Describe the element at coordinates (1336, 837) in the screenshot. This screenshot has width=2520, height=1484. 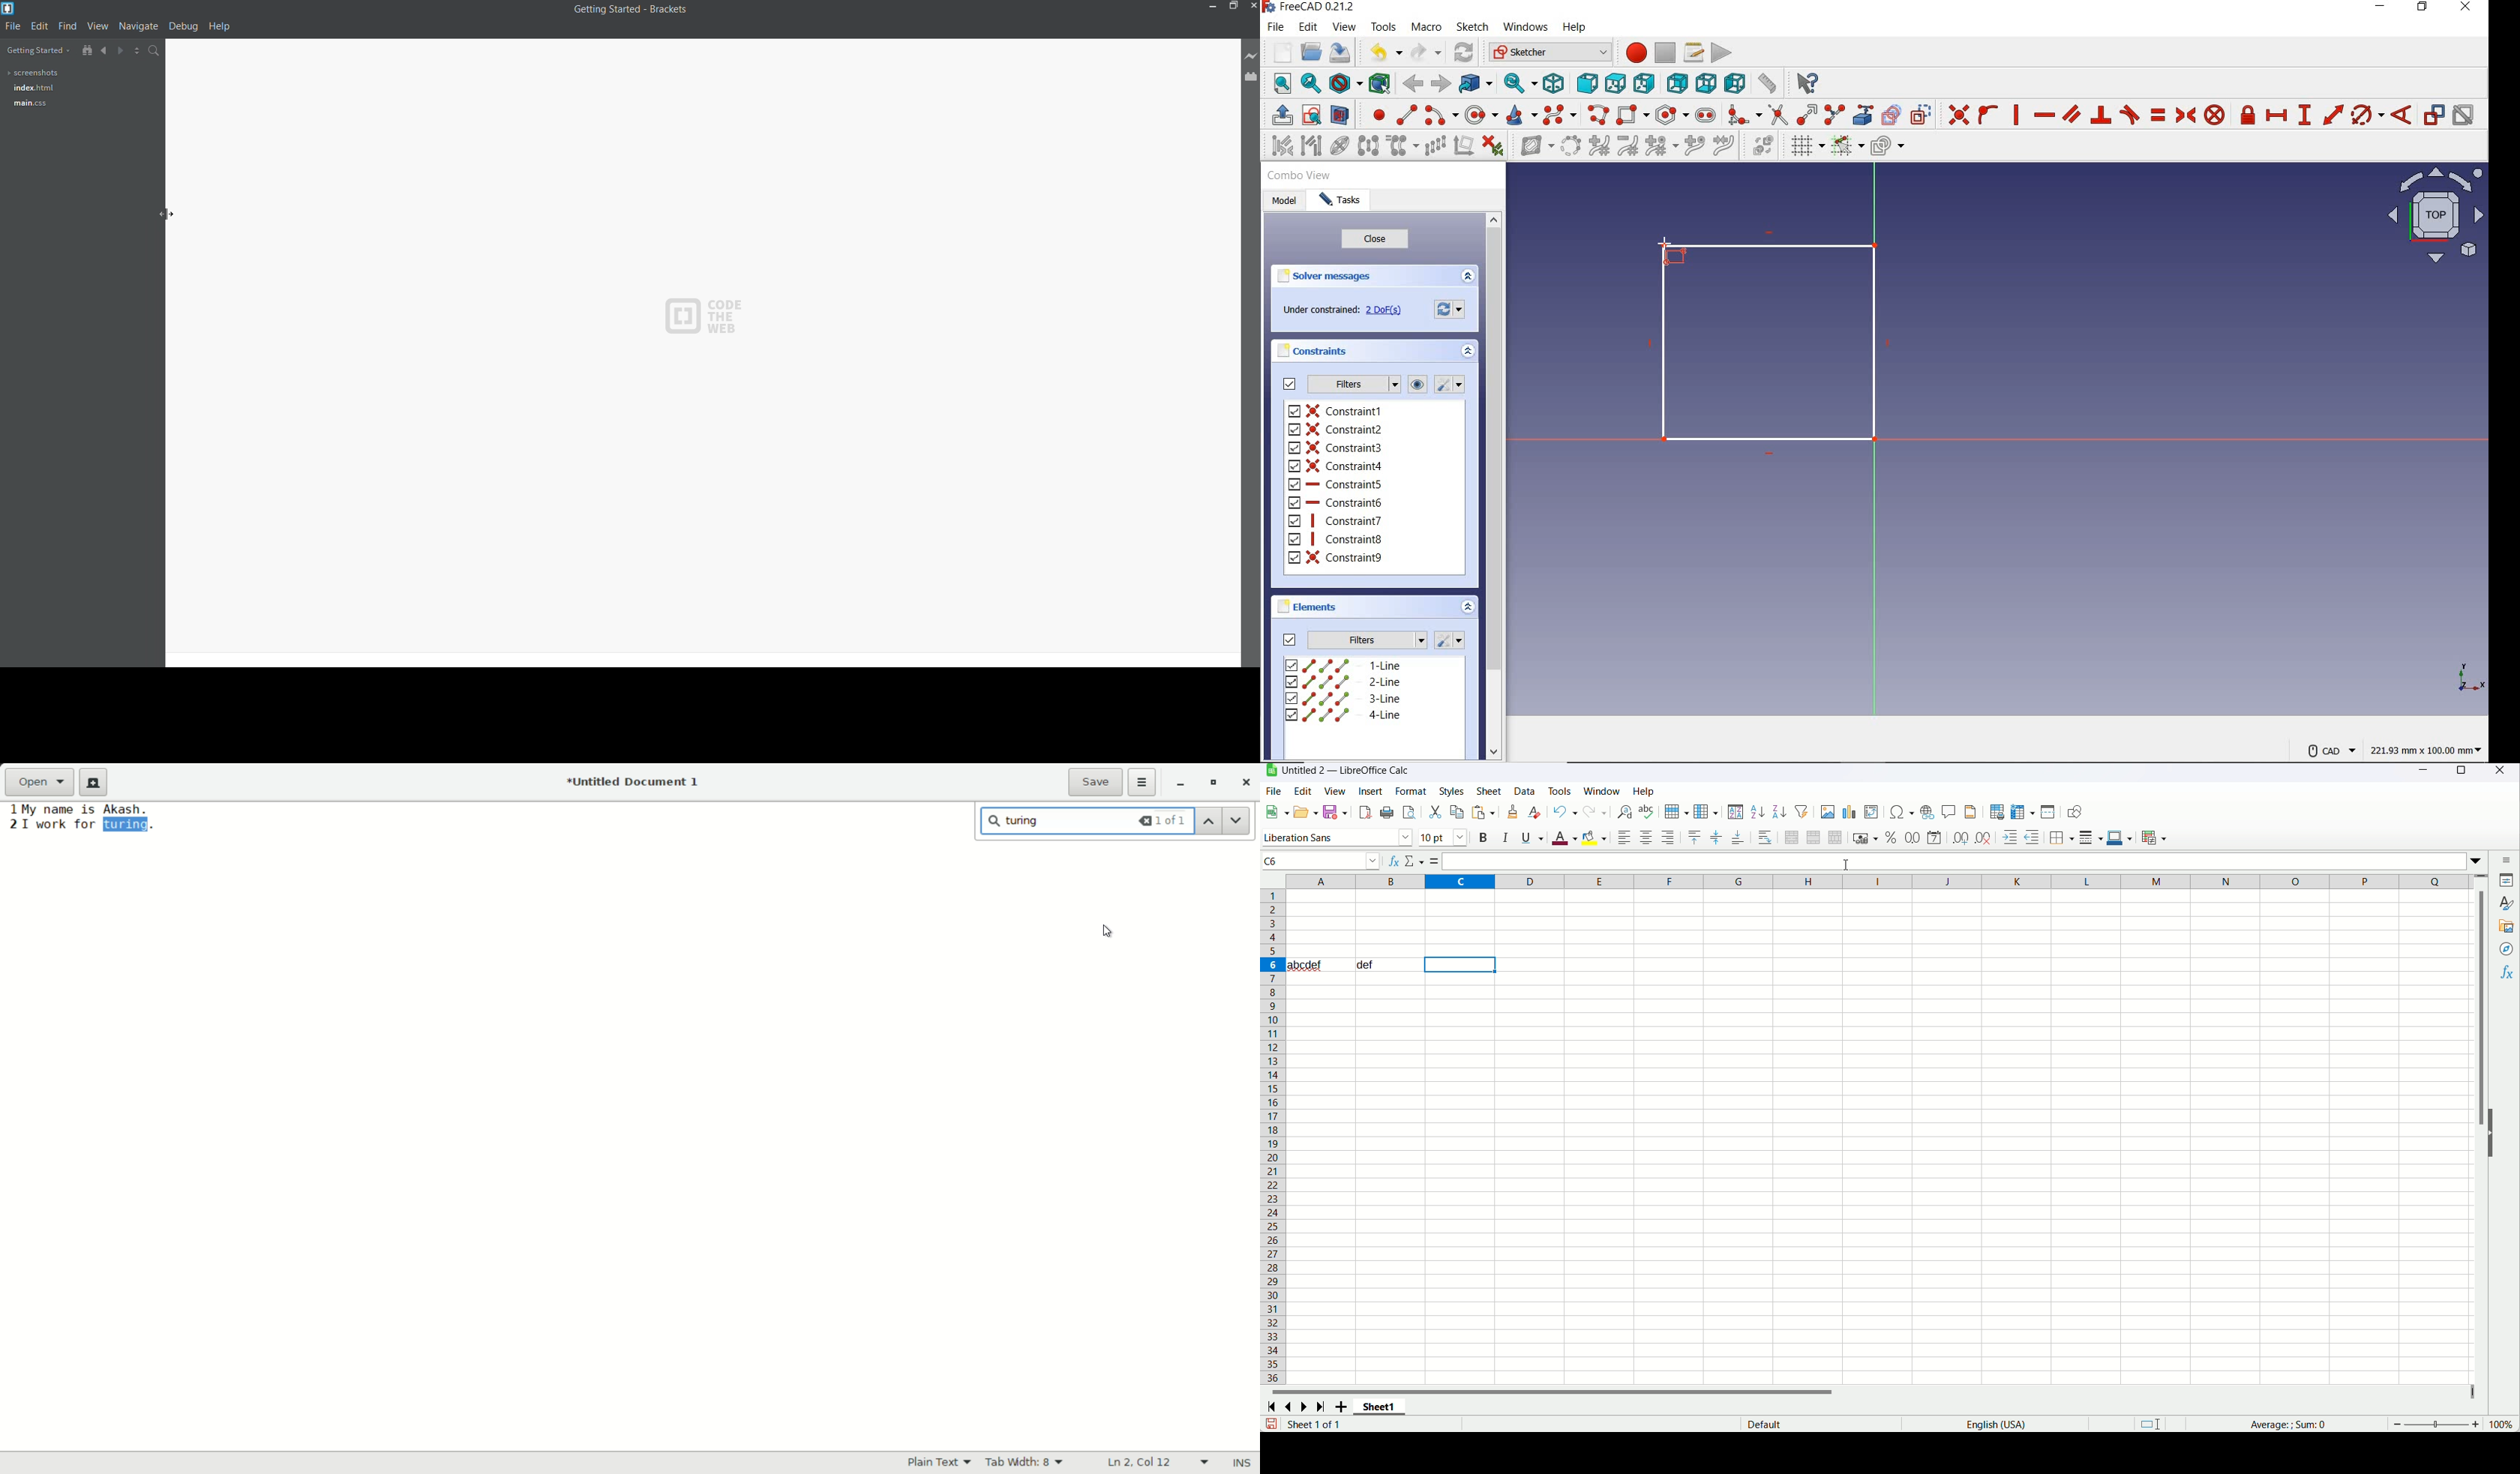
I see `font name` at that location.